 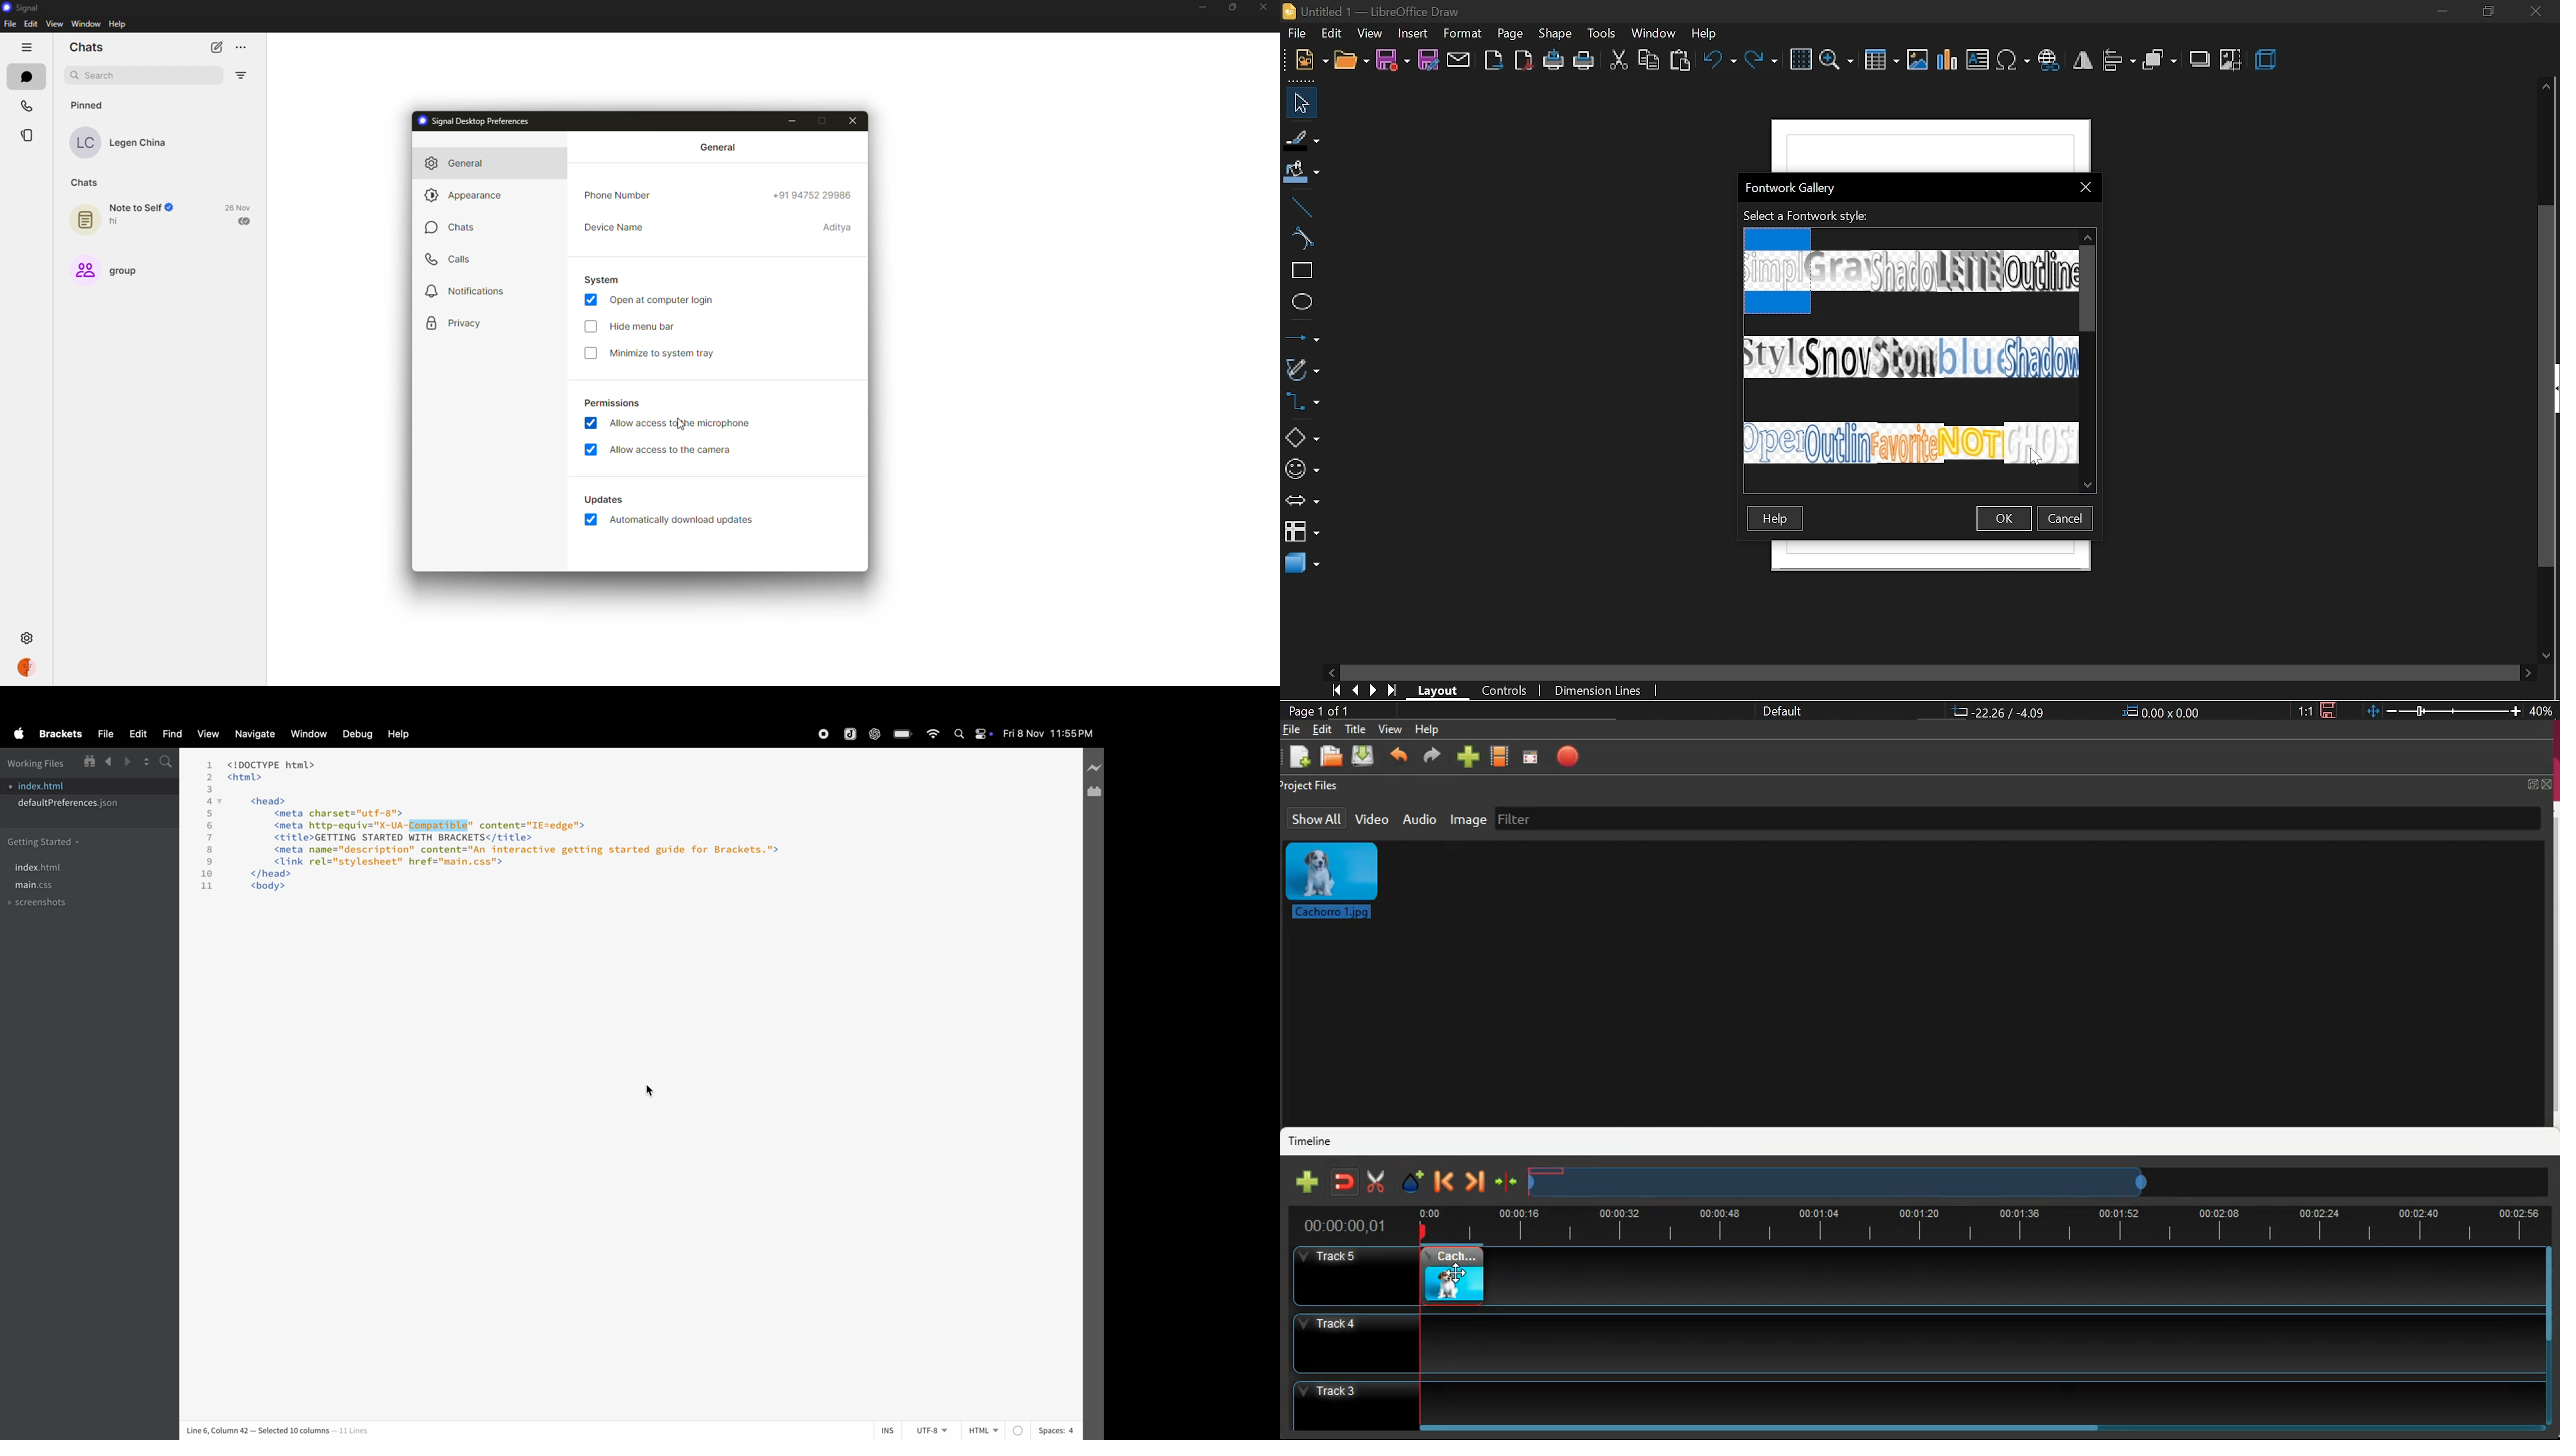 What do you see at coordinates (2199, 61) in the screenshot?
I see `shadow` at bounding box center [2199, 61].